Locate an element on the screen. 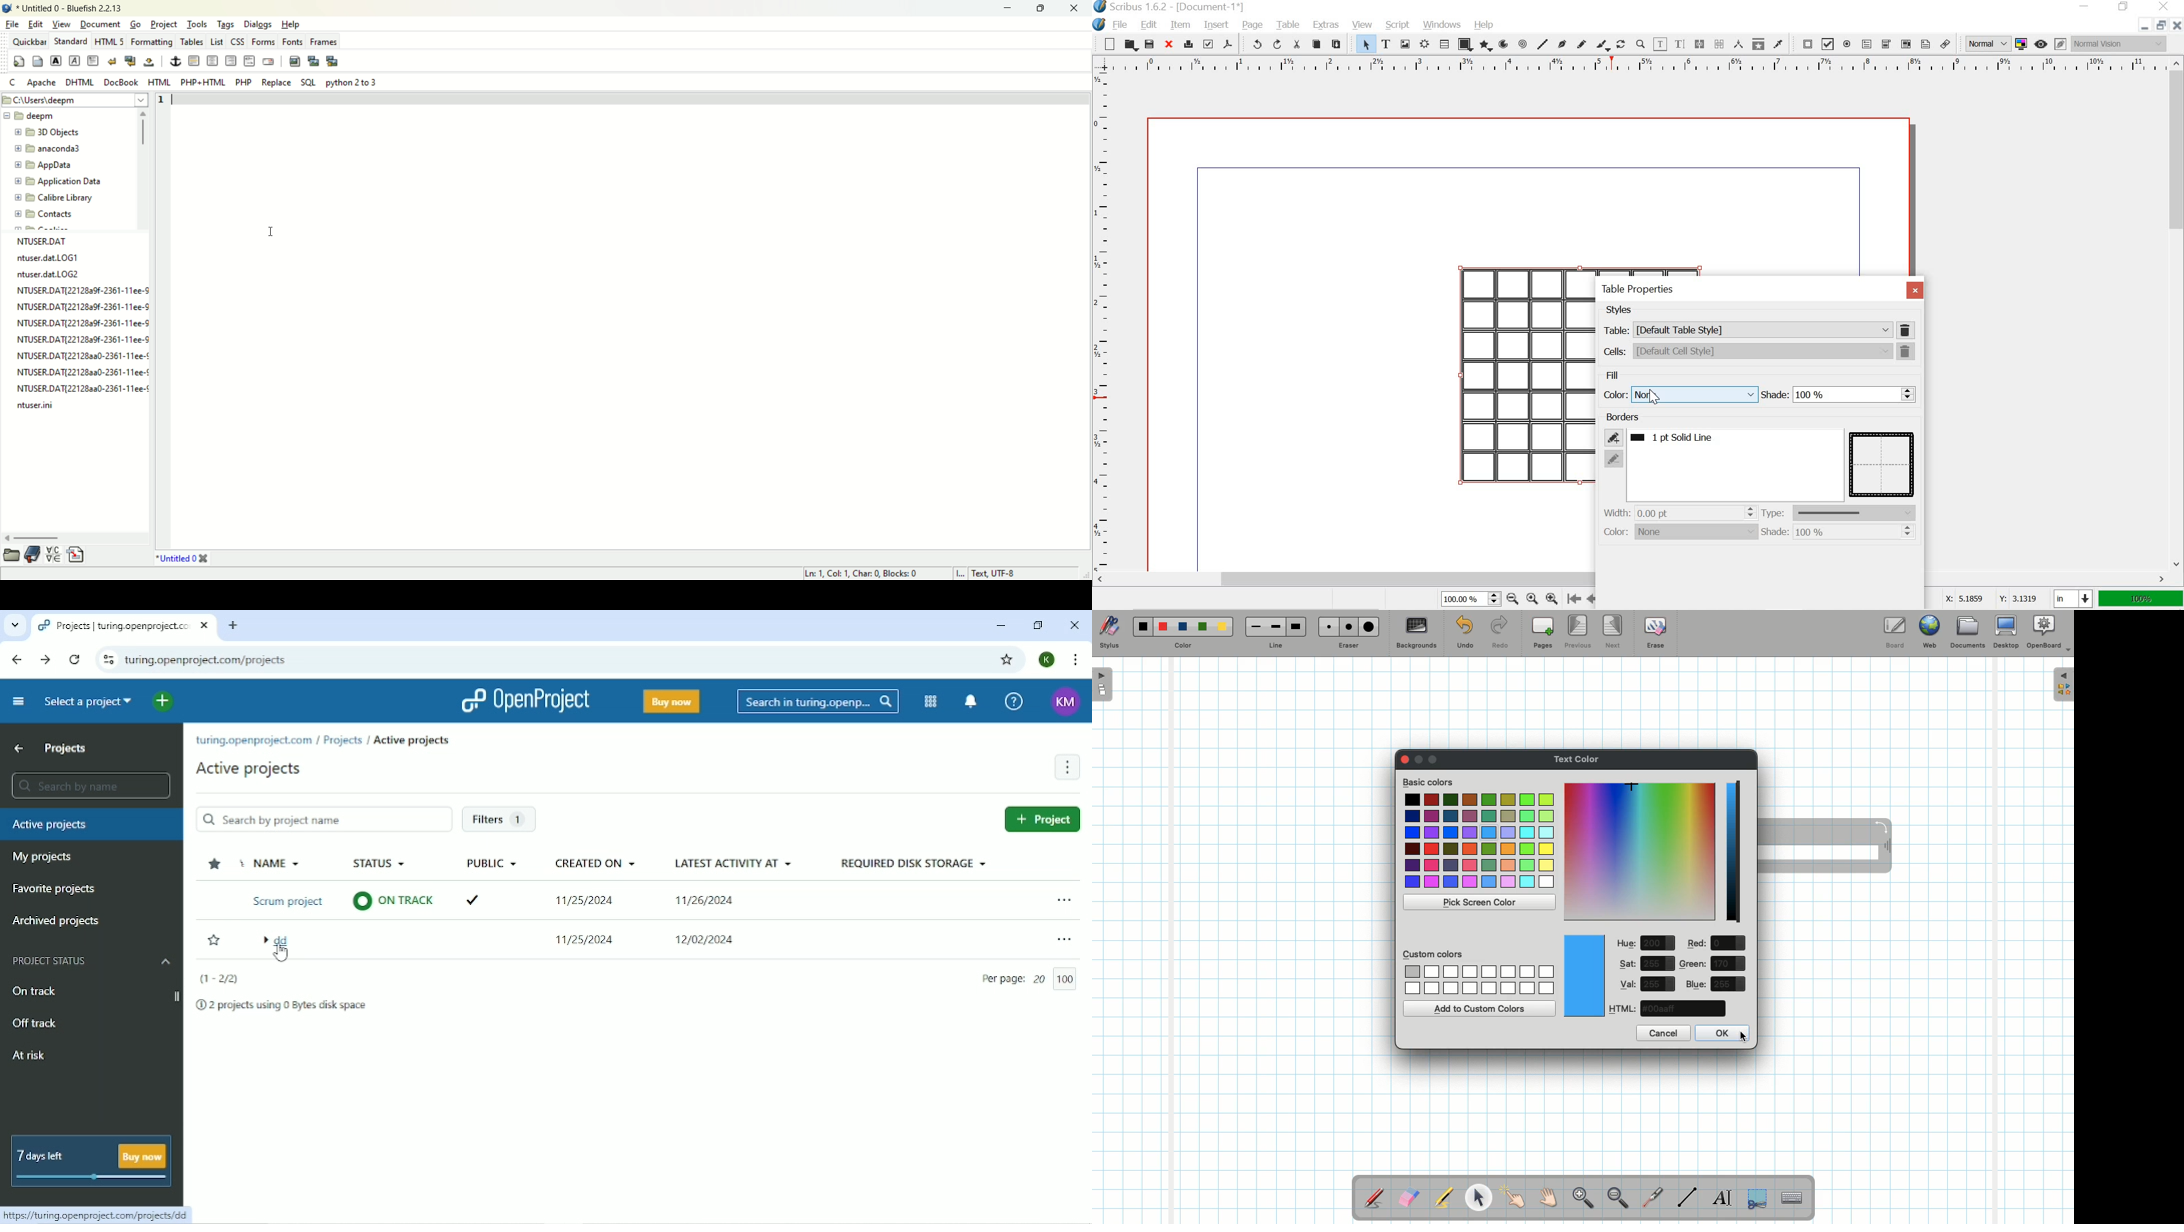  value is located at coordinates (1658, 944).